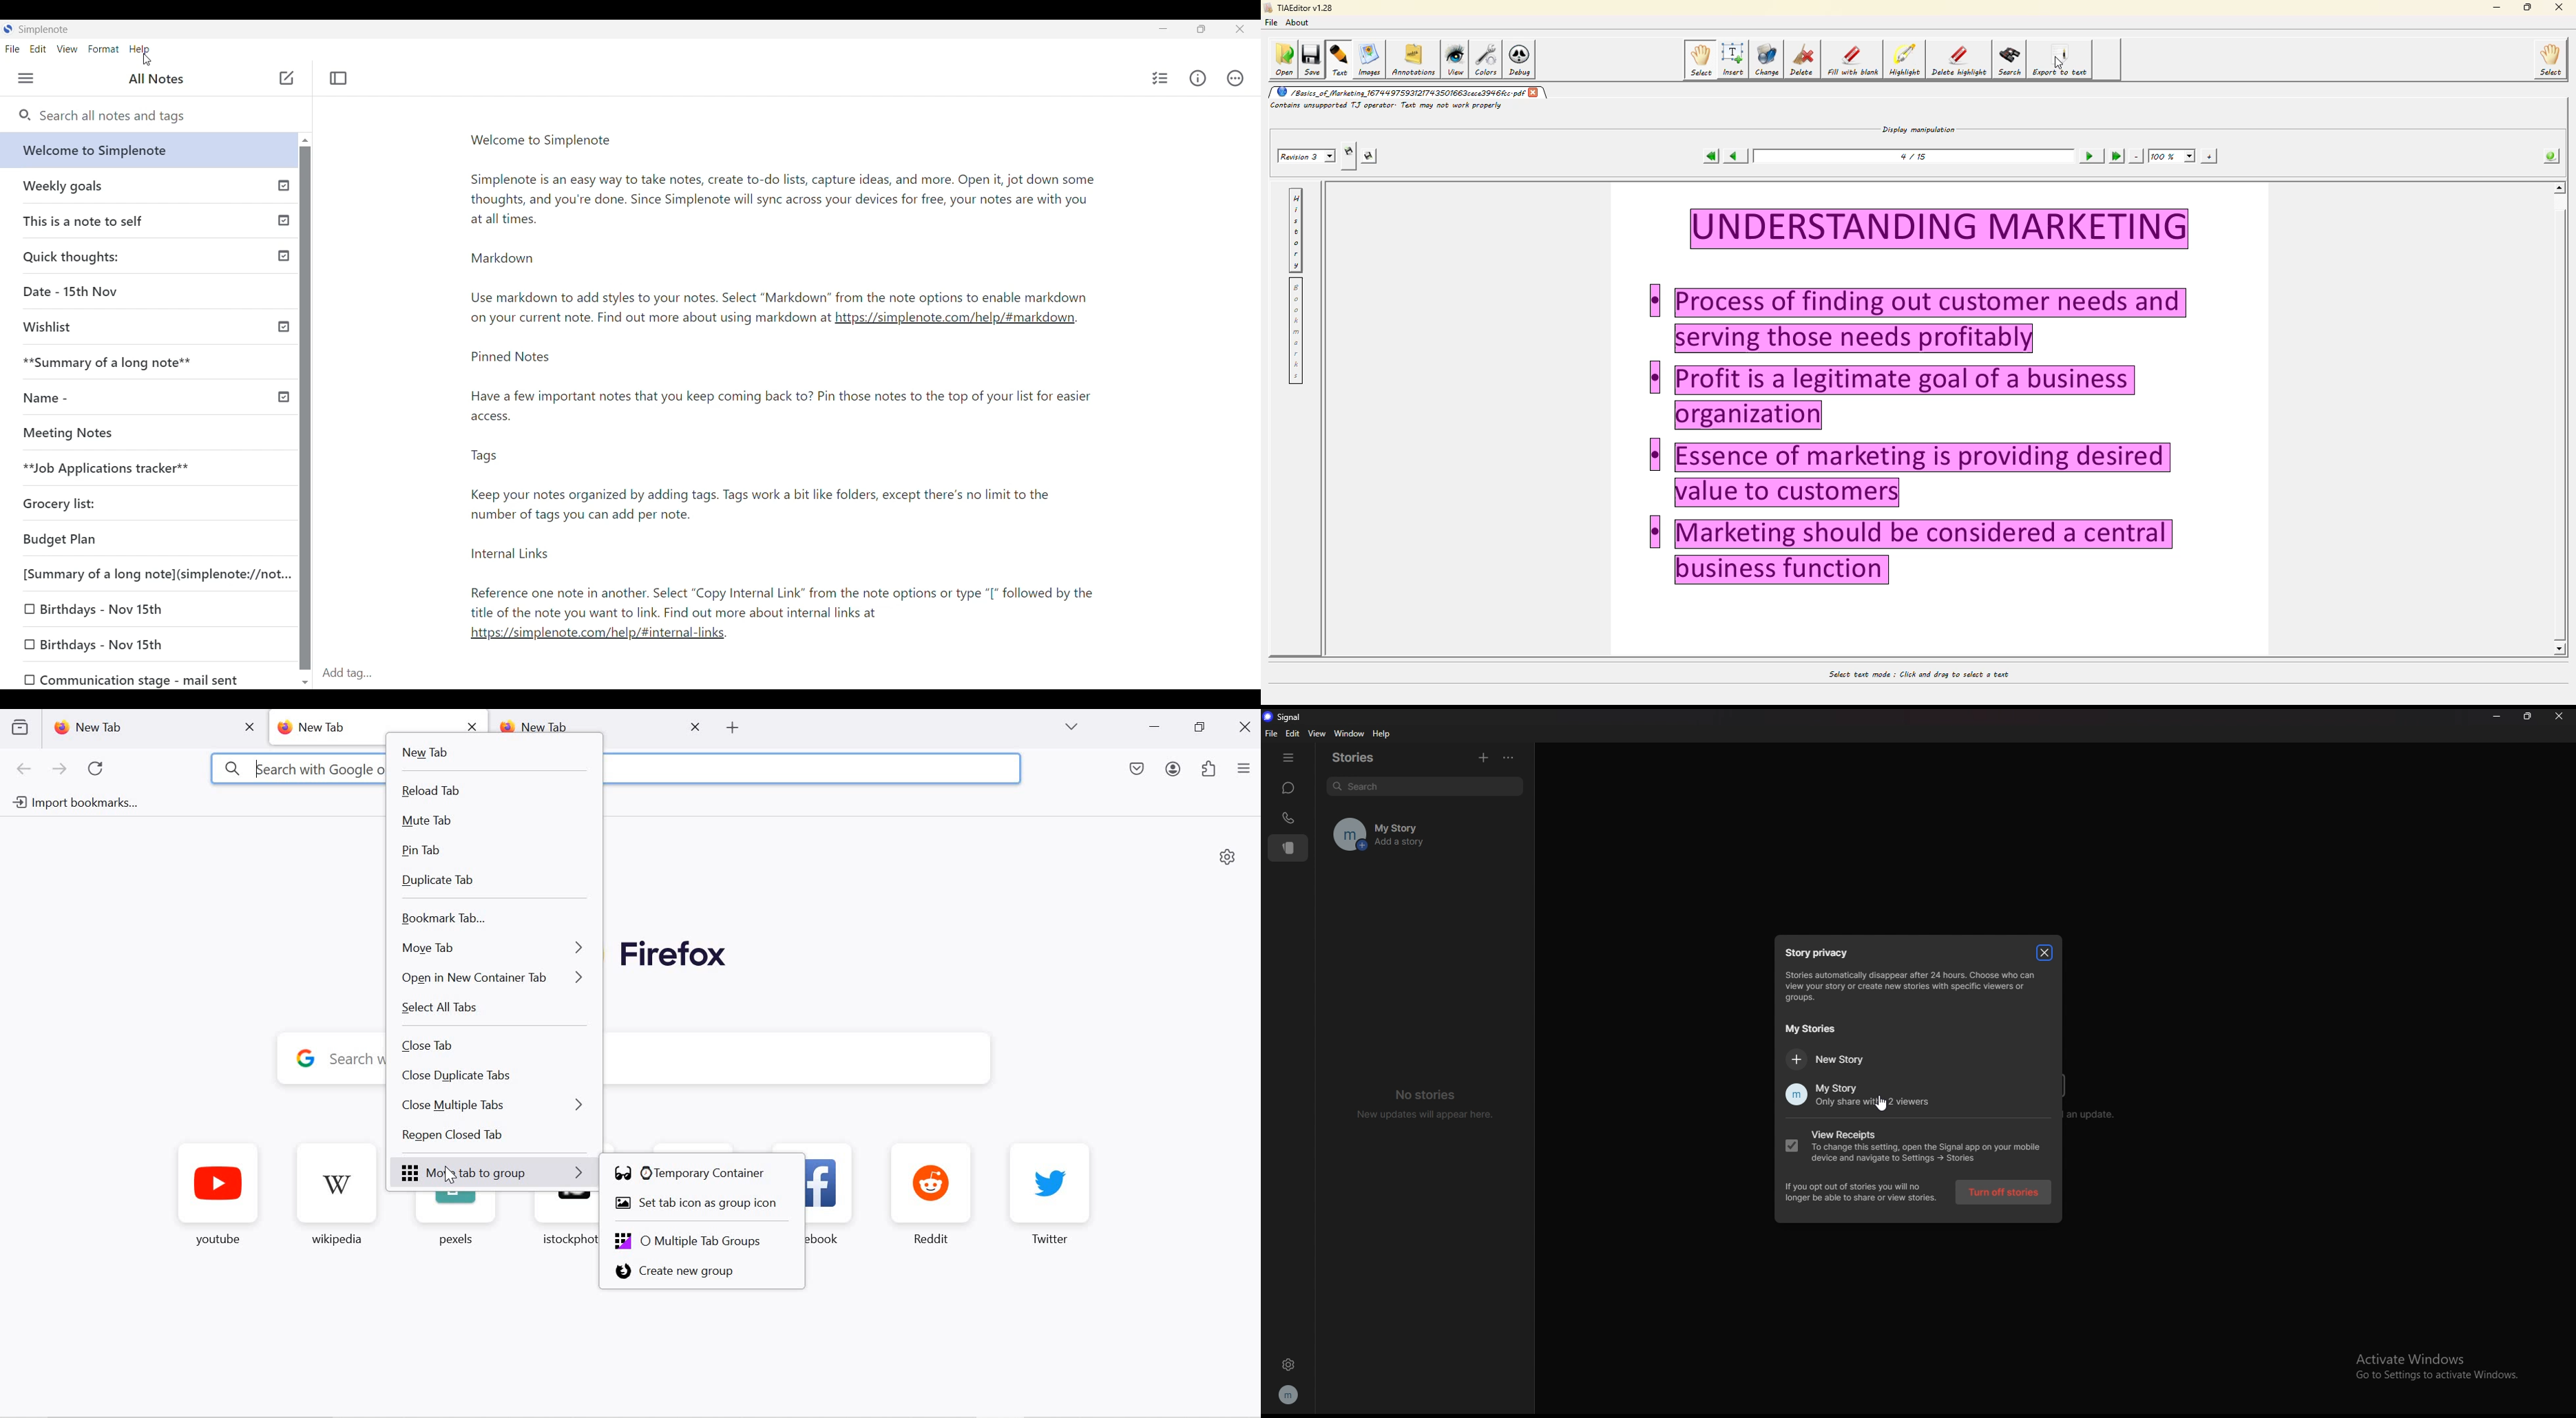 Image resolution: width=2576 pixels, height=1428 pixels. I want to click on Budget Plan, so click(60, 540).